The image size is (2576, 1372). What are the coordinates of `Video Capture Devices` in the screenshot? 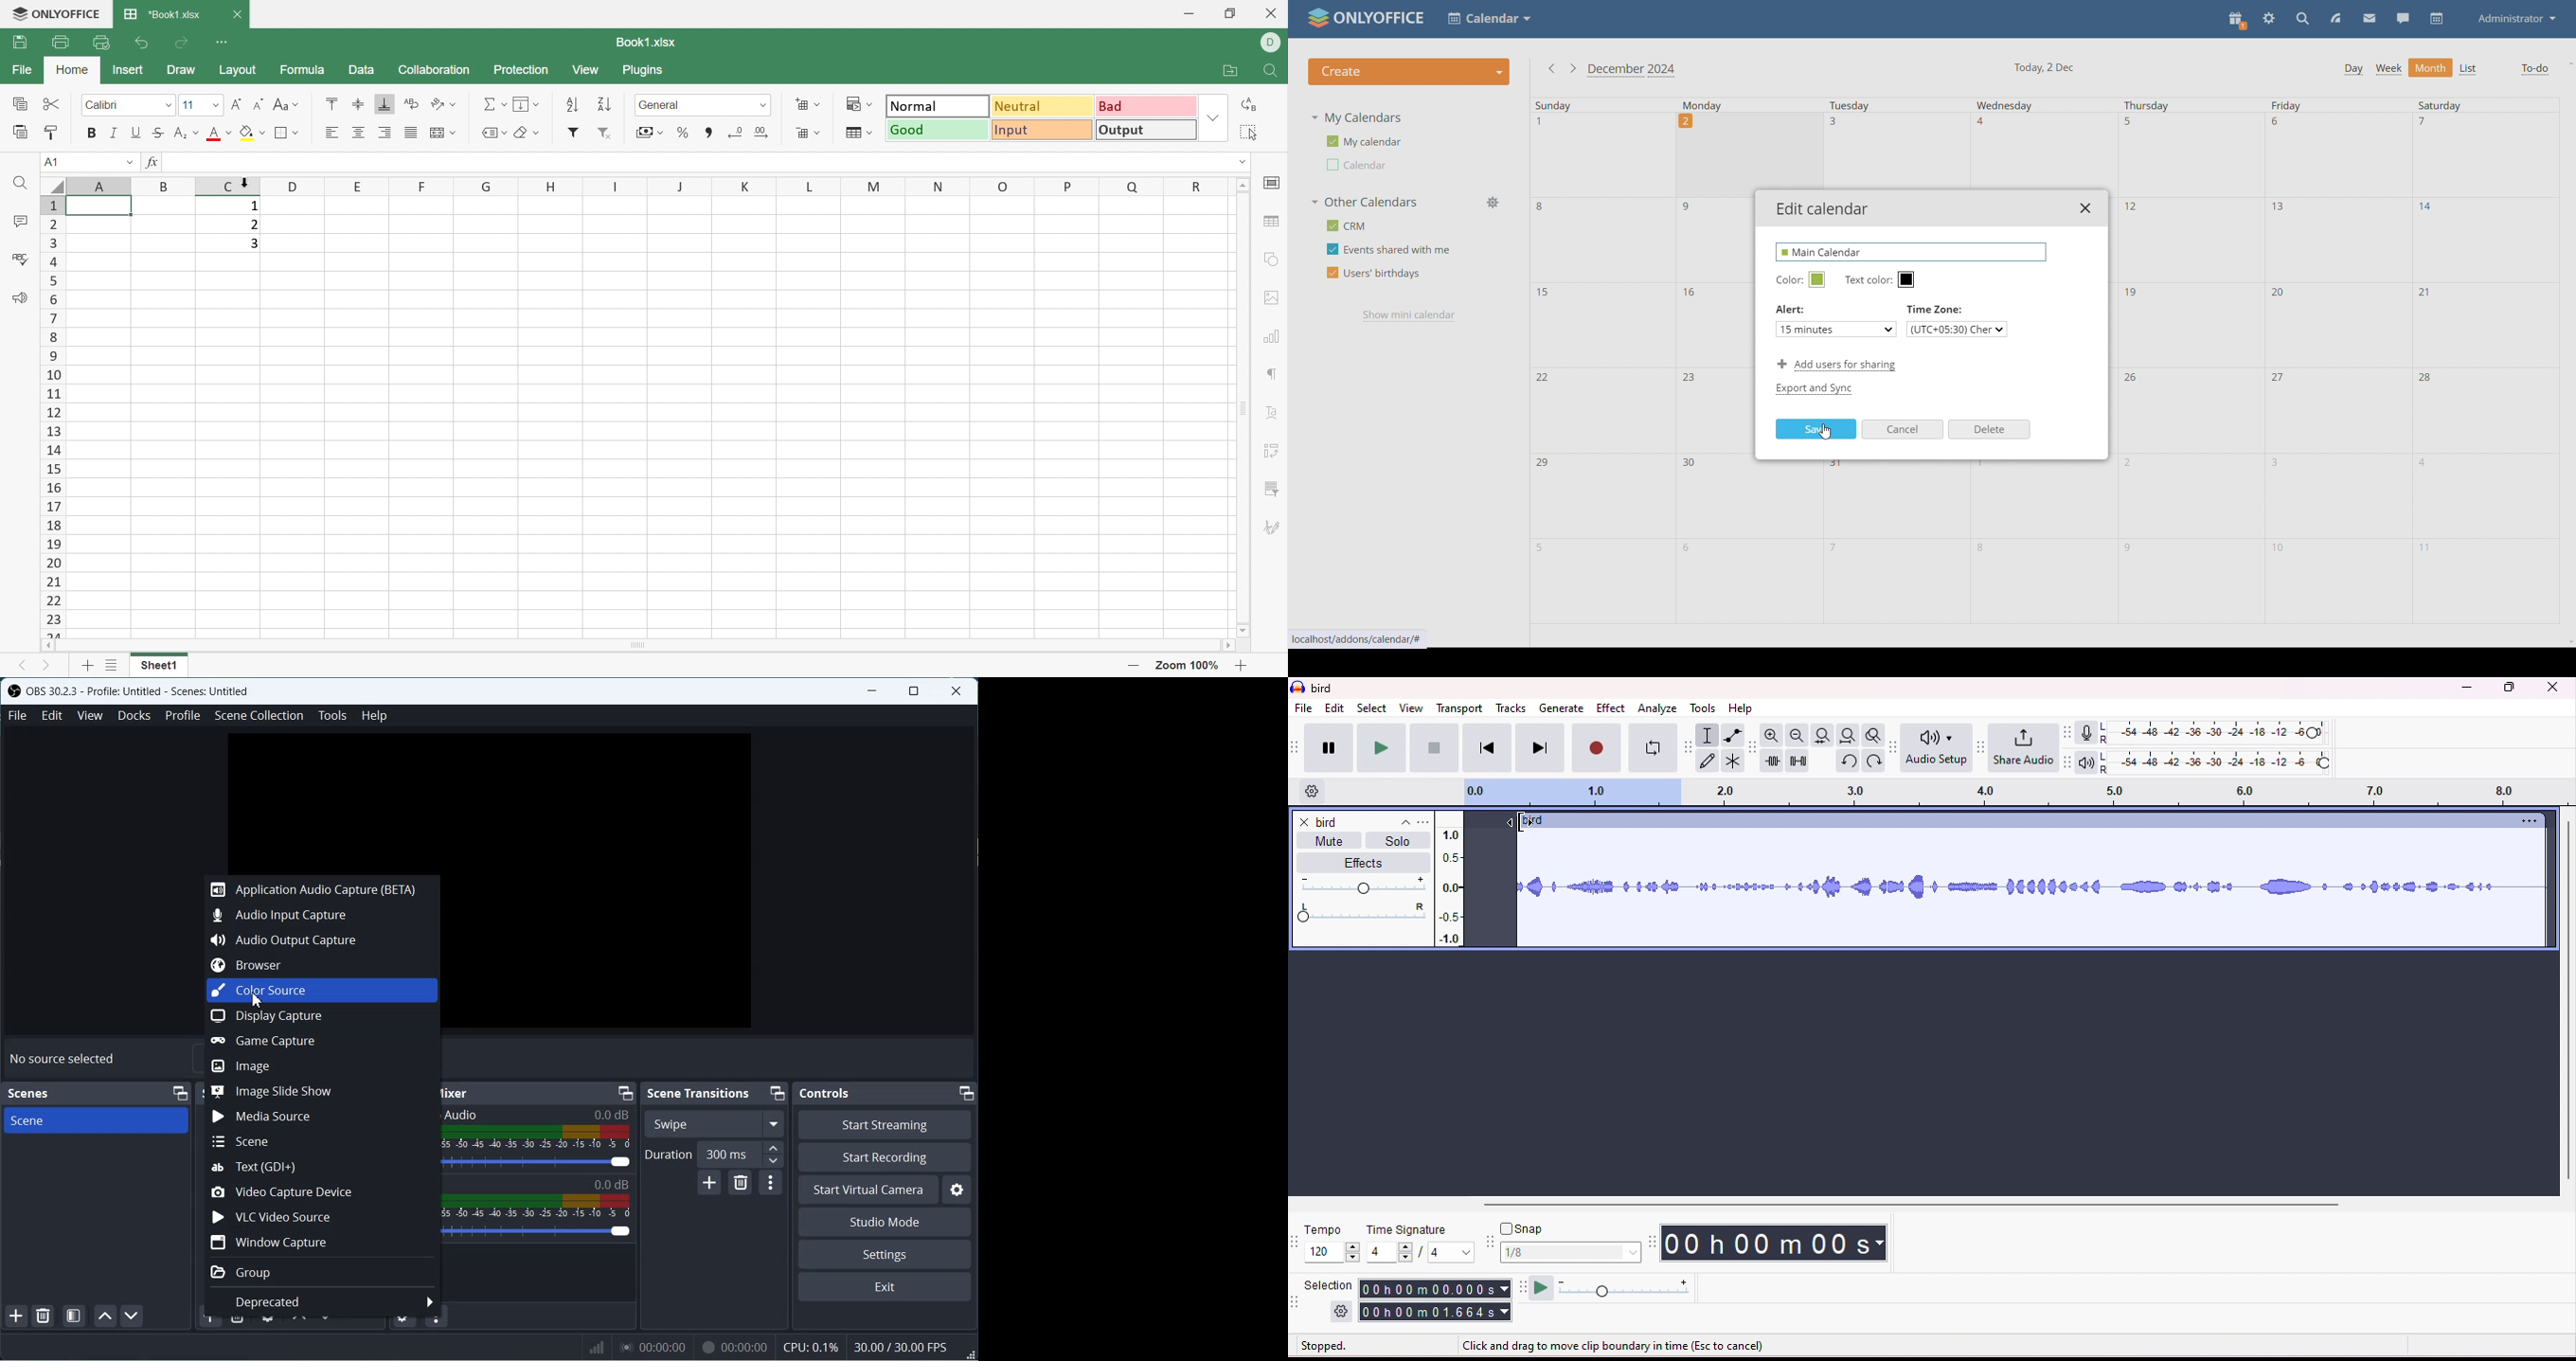 It's located at (322, 1190).